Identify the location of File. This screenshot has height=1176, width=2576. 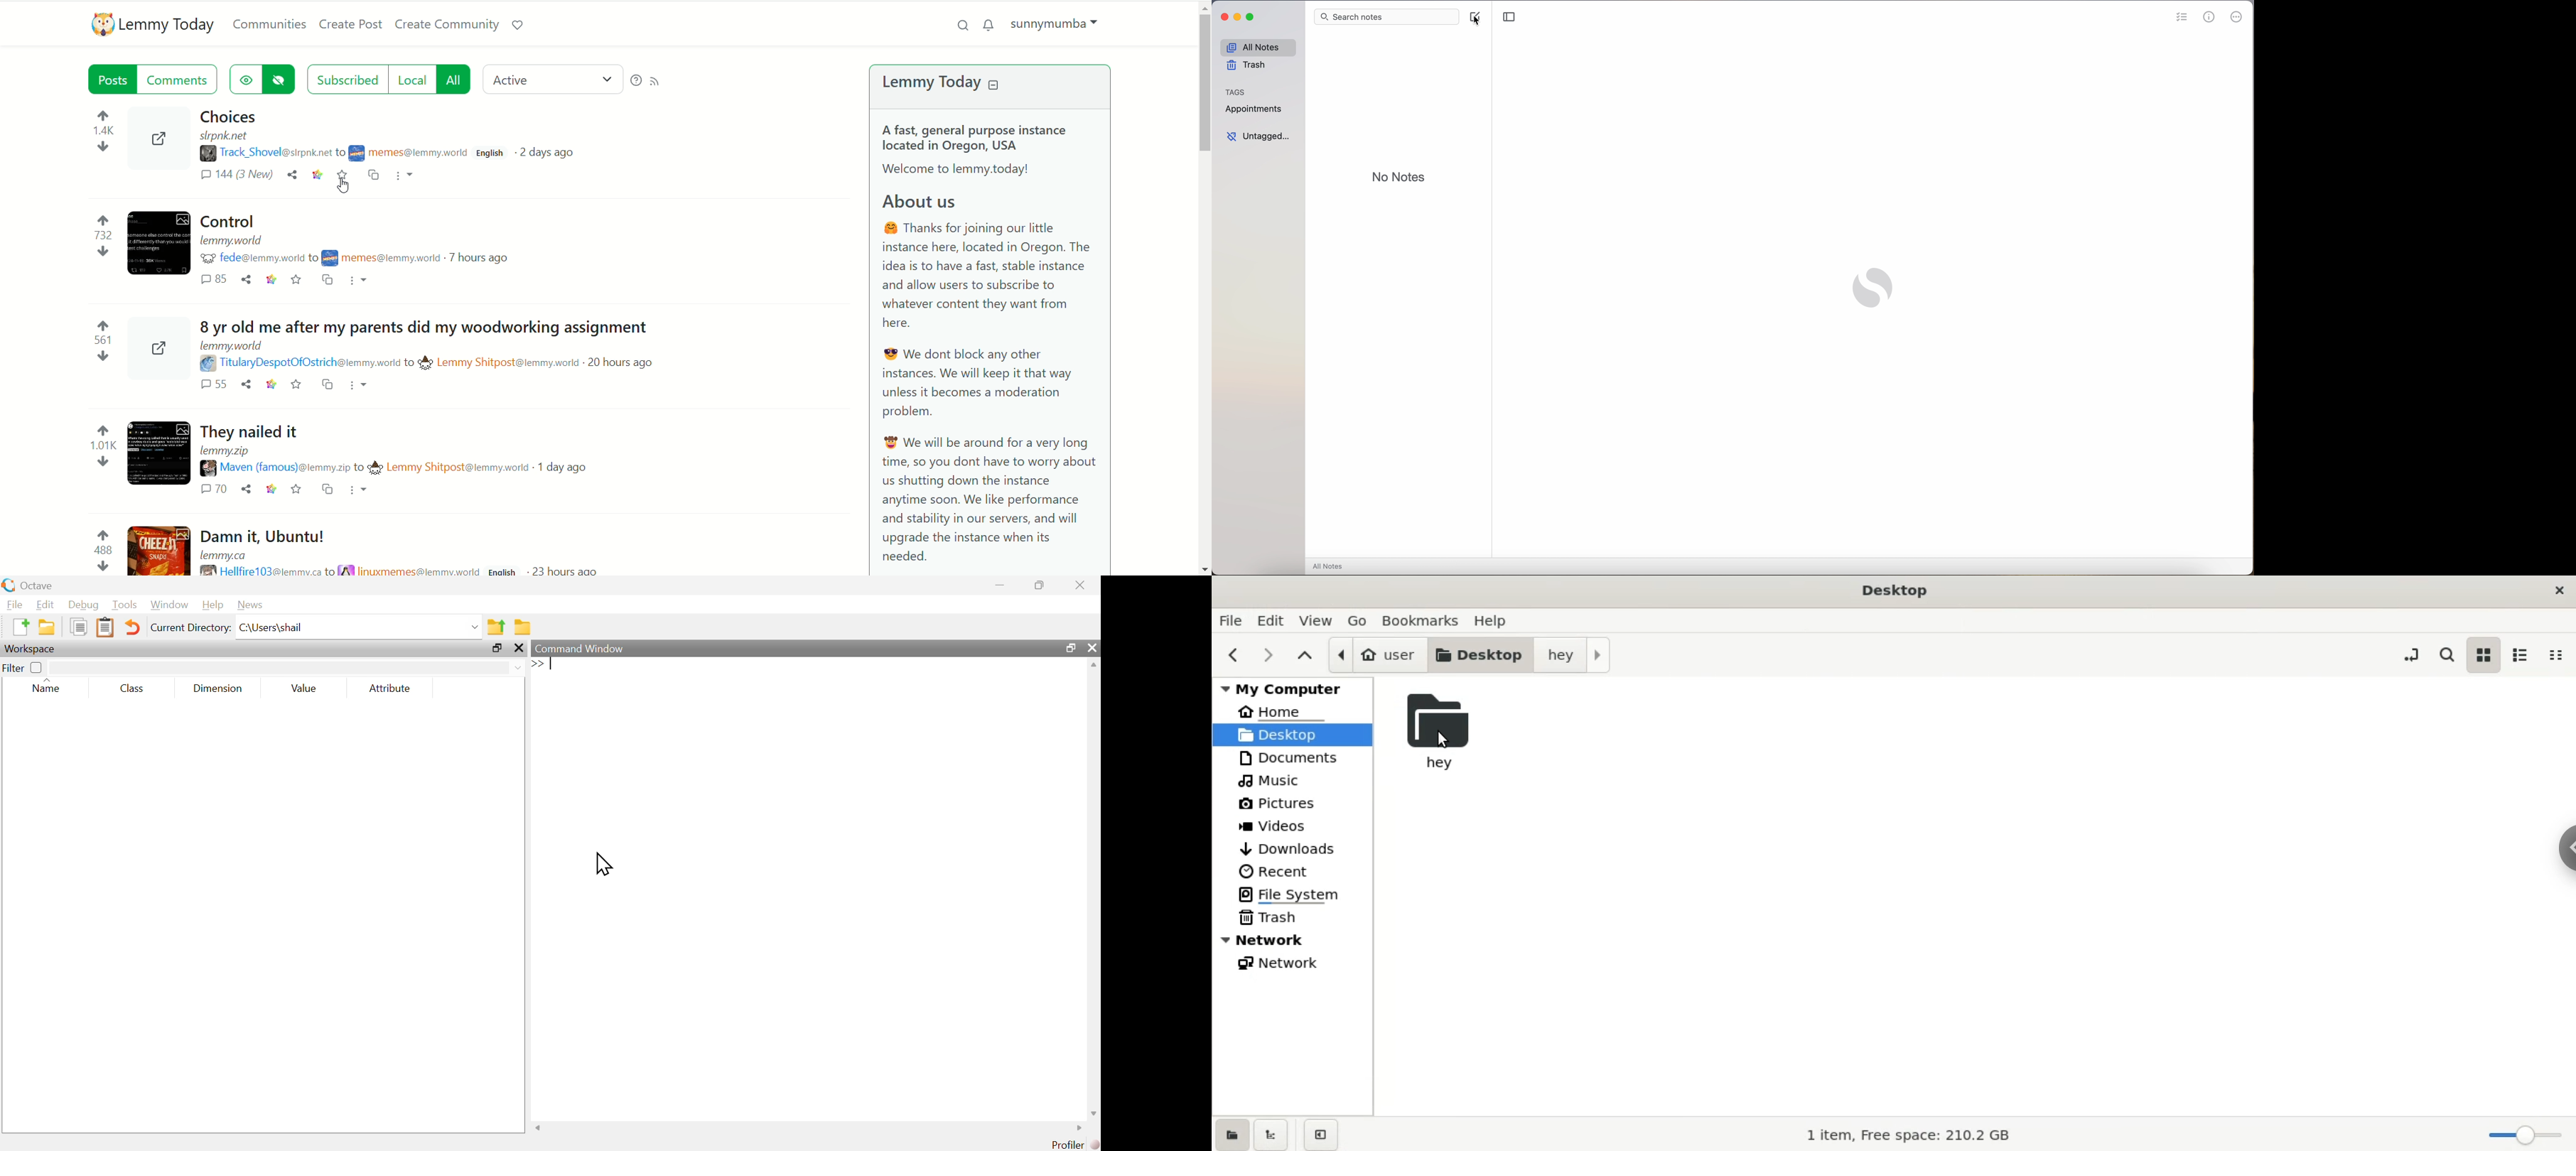
(13, 604).